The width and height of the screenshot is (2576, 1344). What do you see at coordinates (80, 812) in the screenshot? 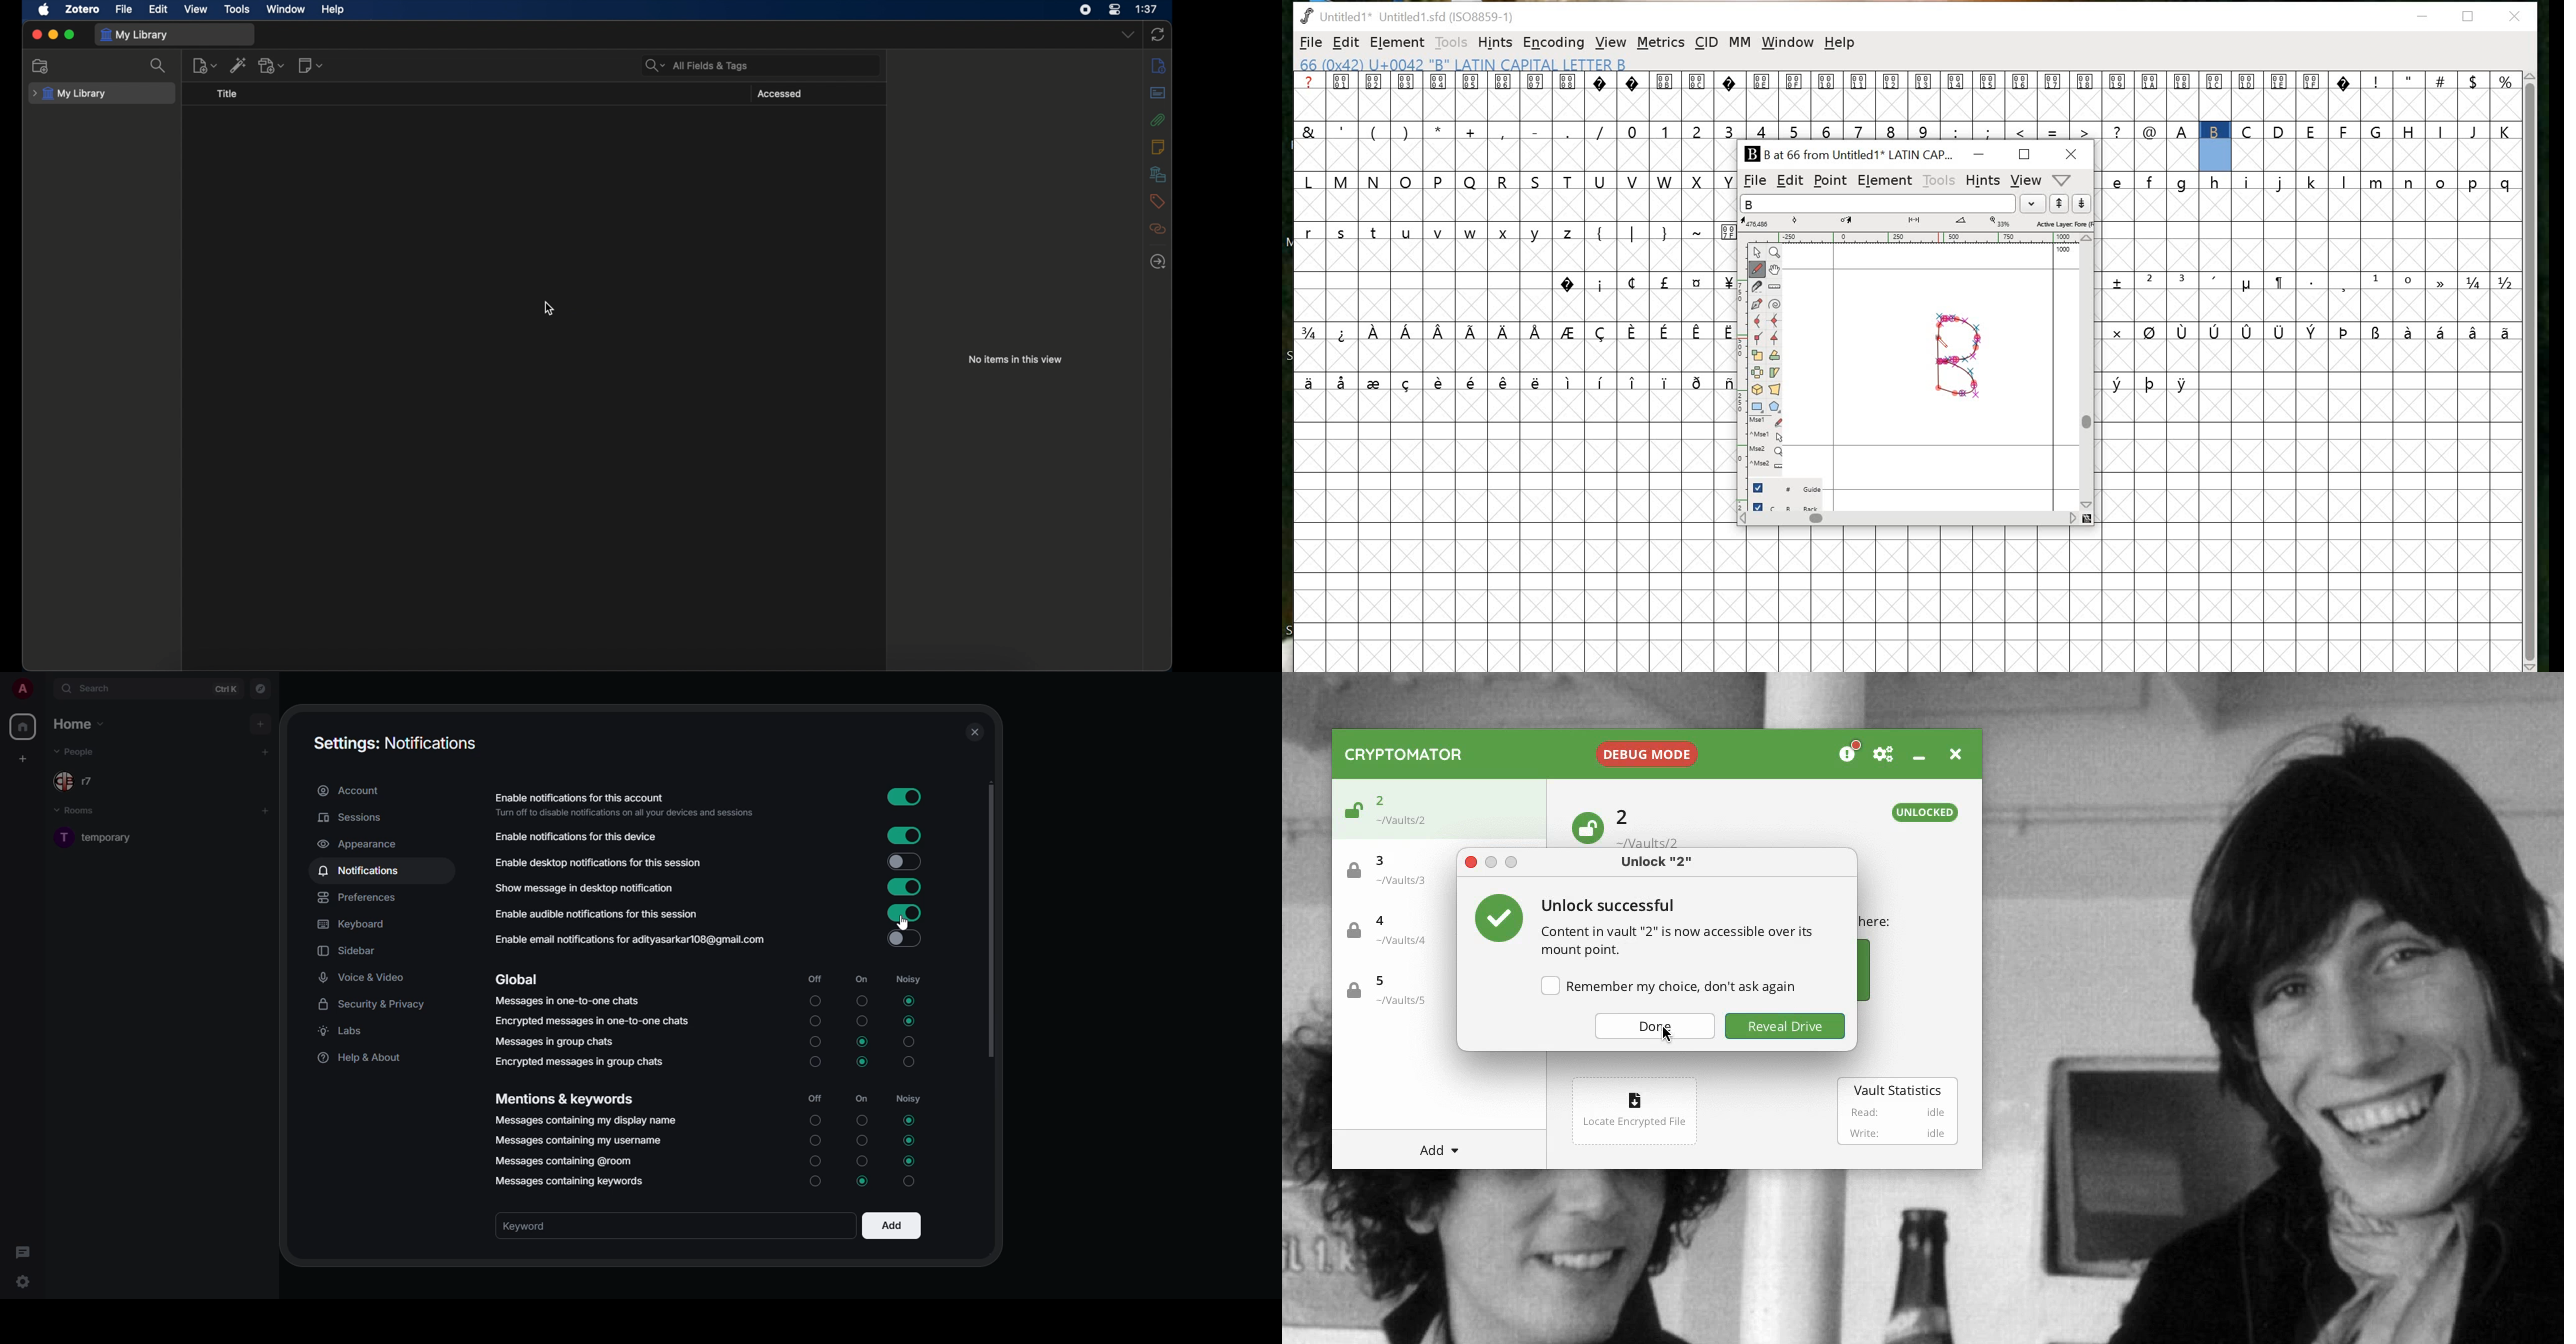
I see `rooms` at bounding box center [80, 812].